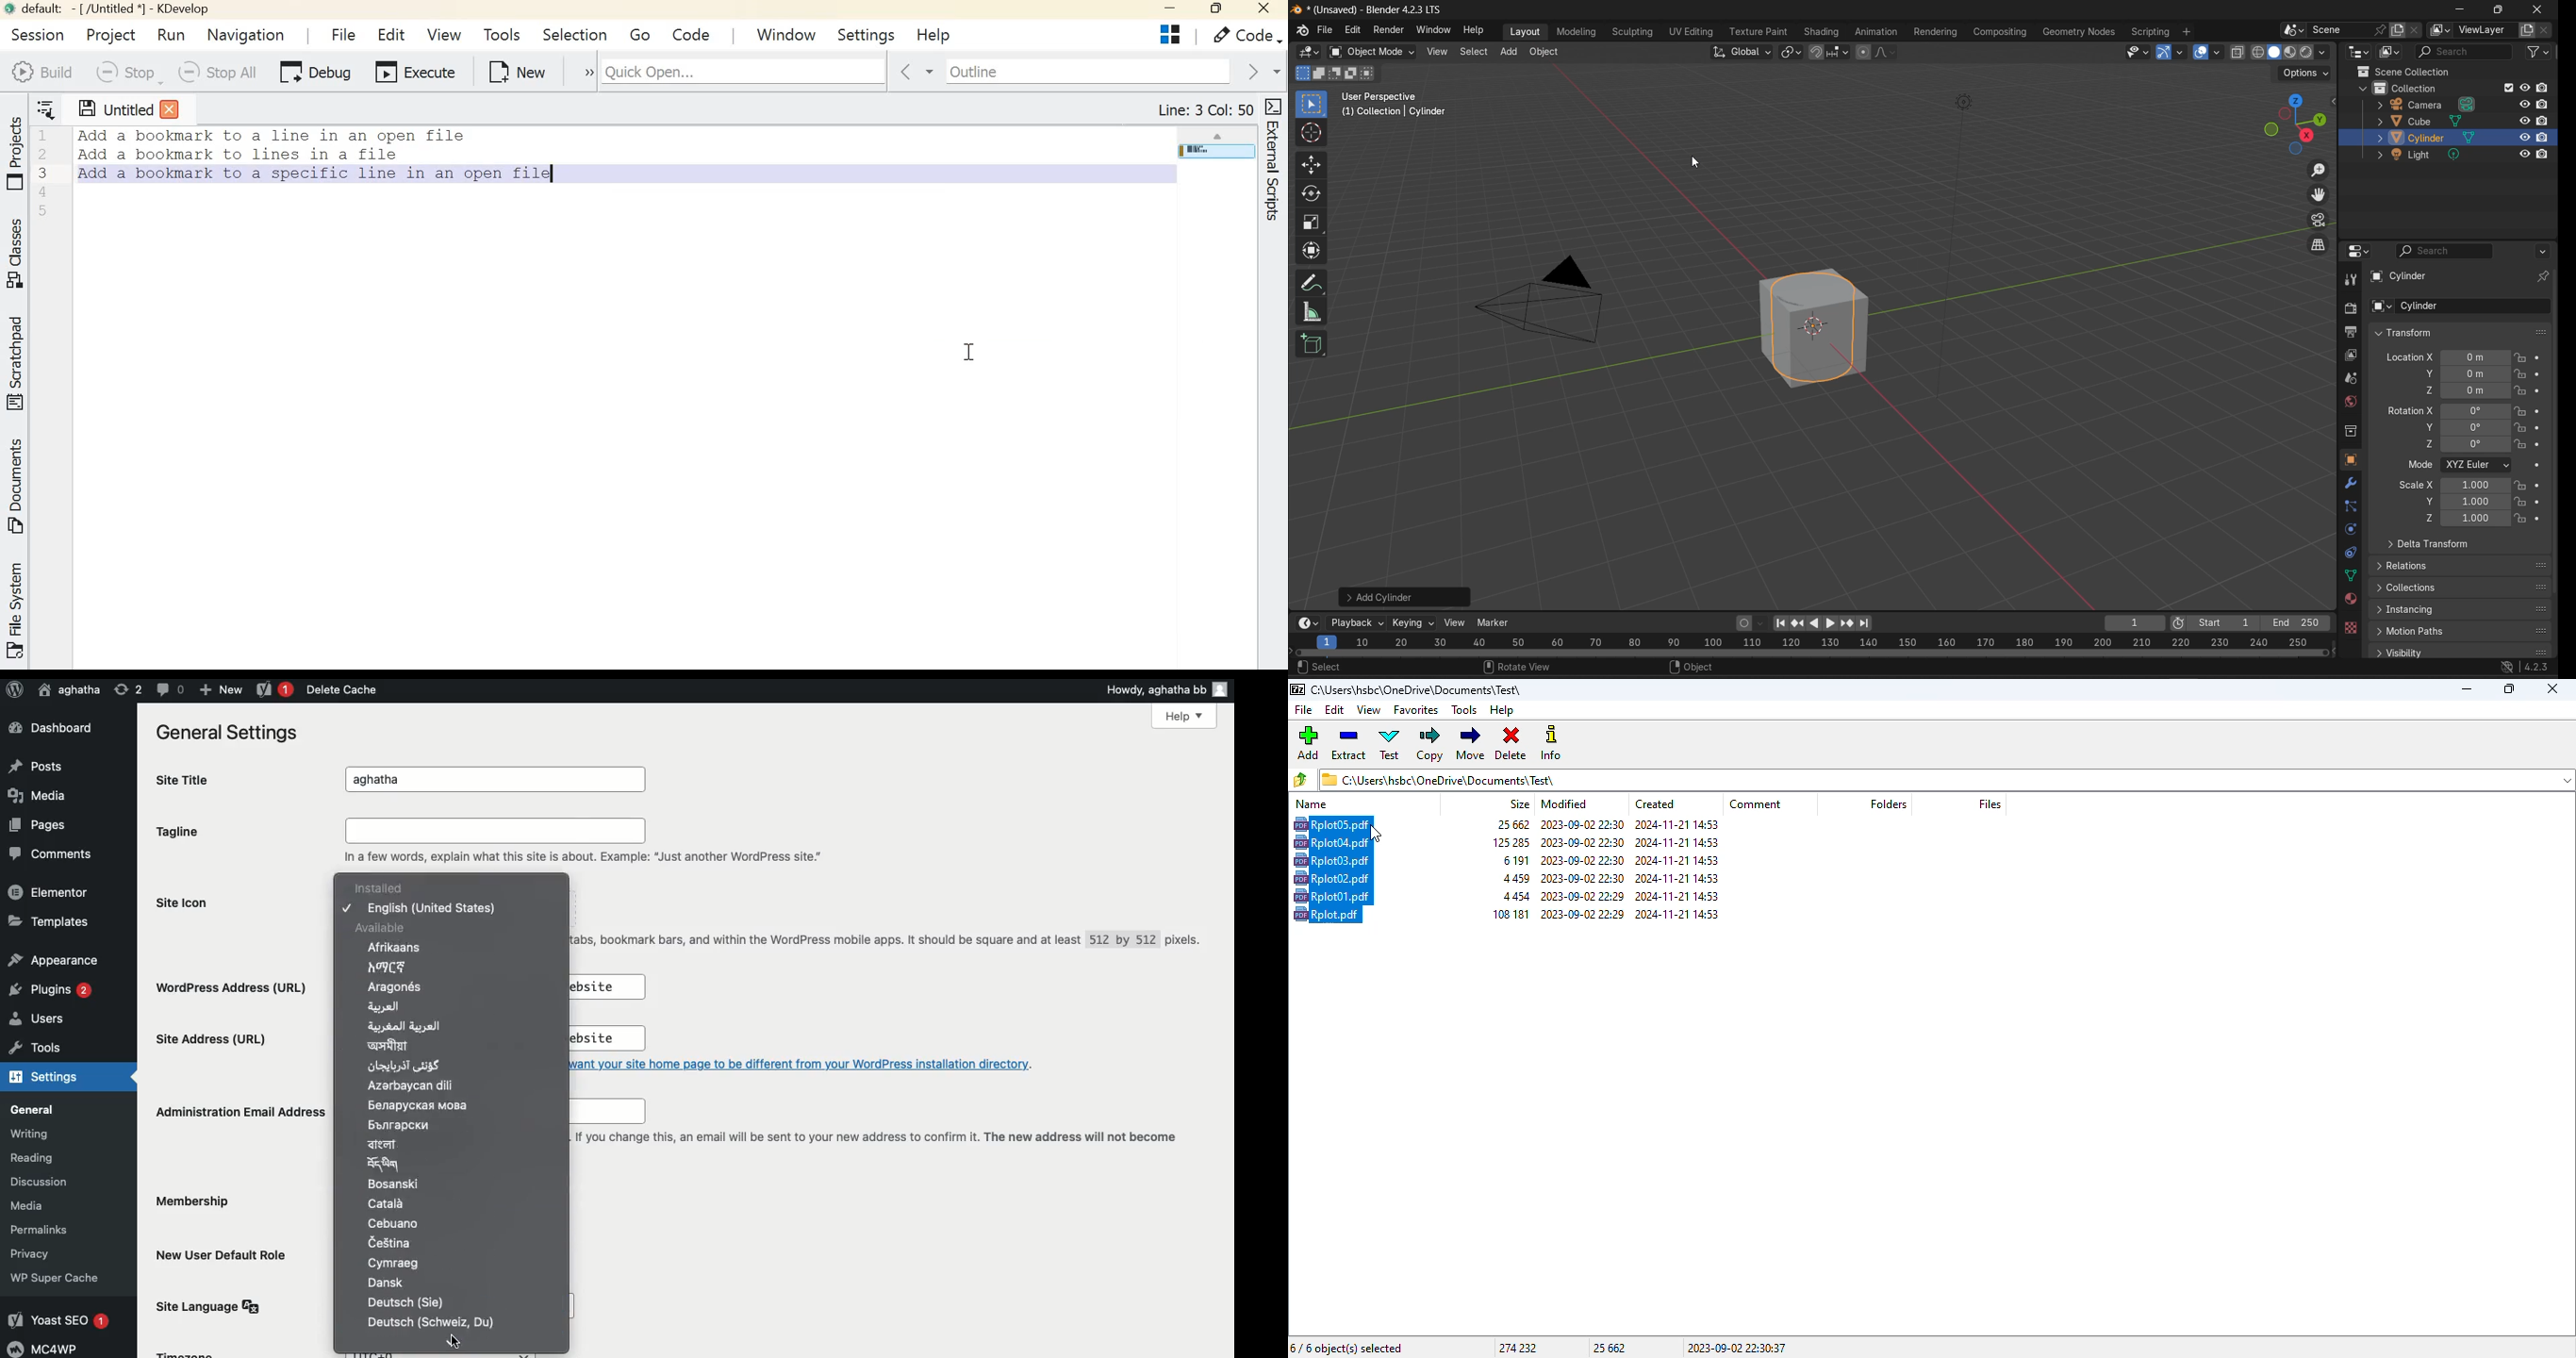 The height and width of the screenshot is (1372, 2576). Describe the element at coordinates (2541, 411) in the screenshot. I see `animate property` at that location.